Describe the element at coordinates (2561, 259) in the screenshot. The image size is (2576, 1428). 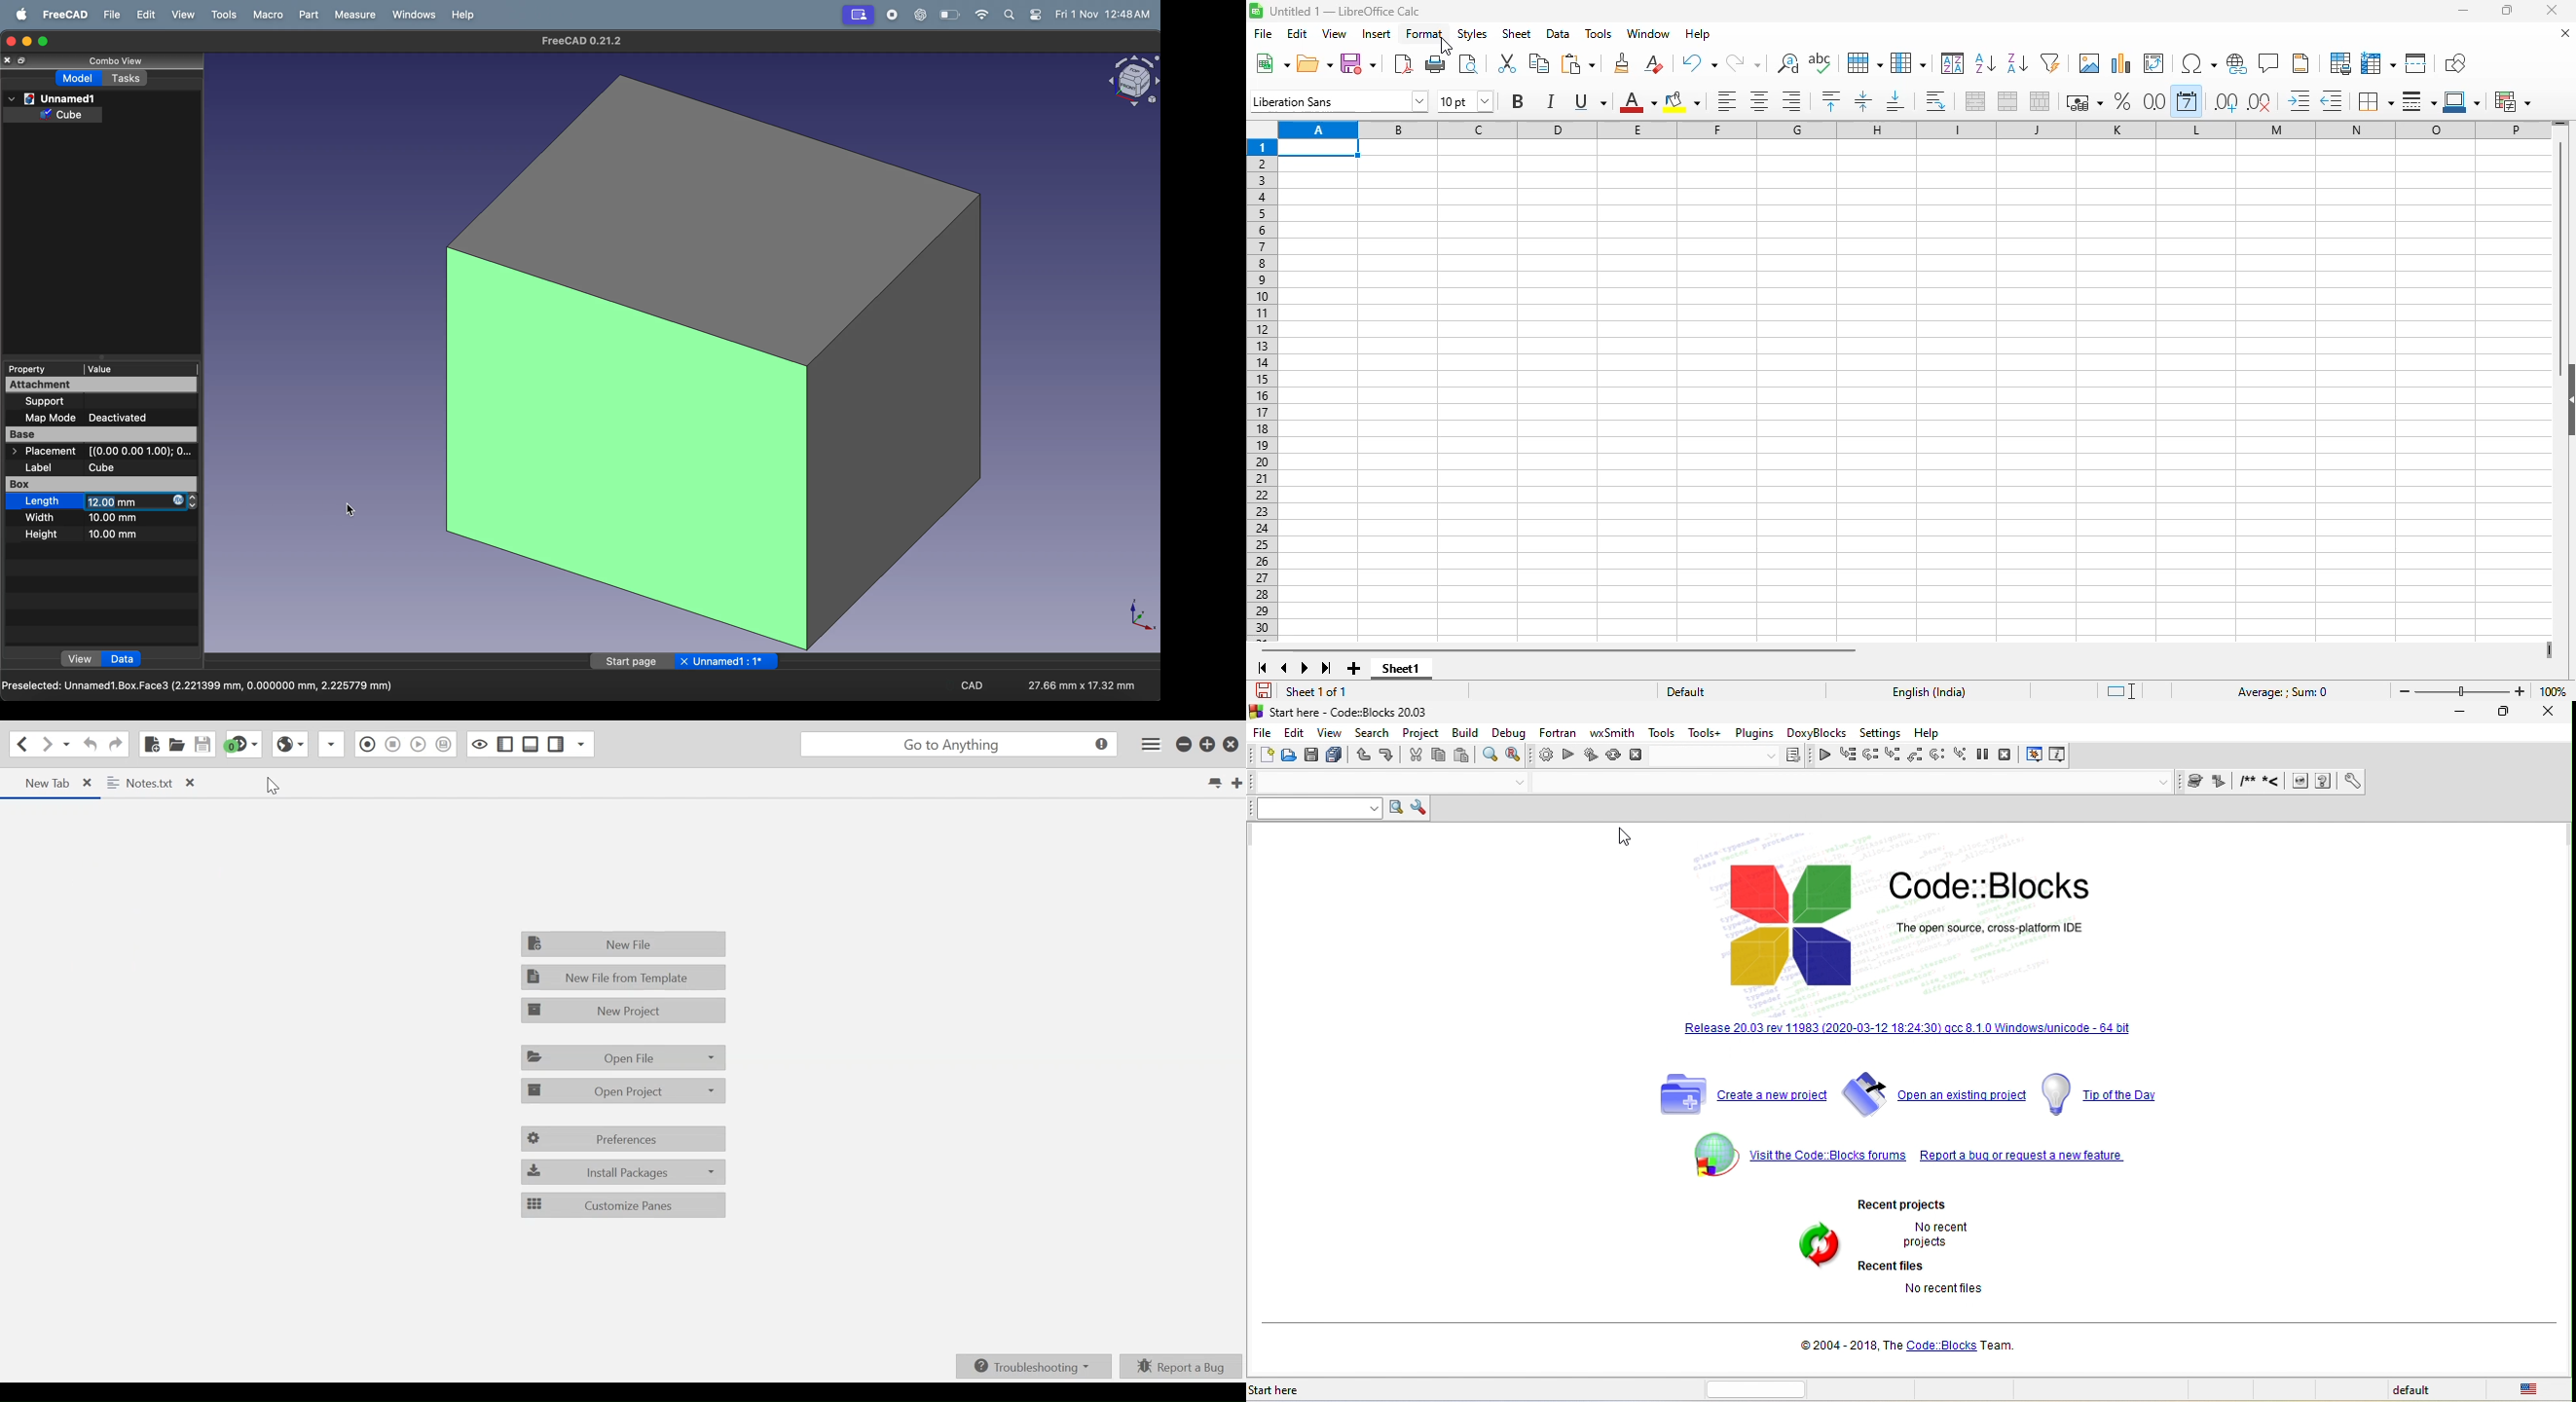
I see `vertical scroll bar` at that location.